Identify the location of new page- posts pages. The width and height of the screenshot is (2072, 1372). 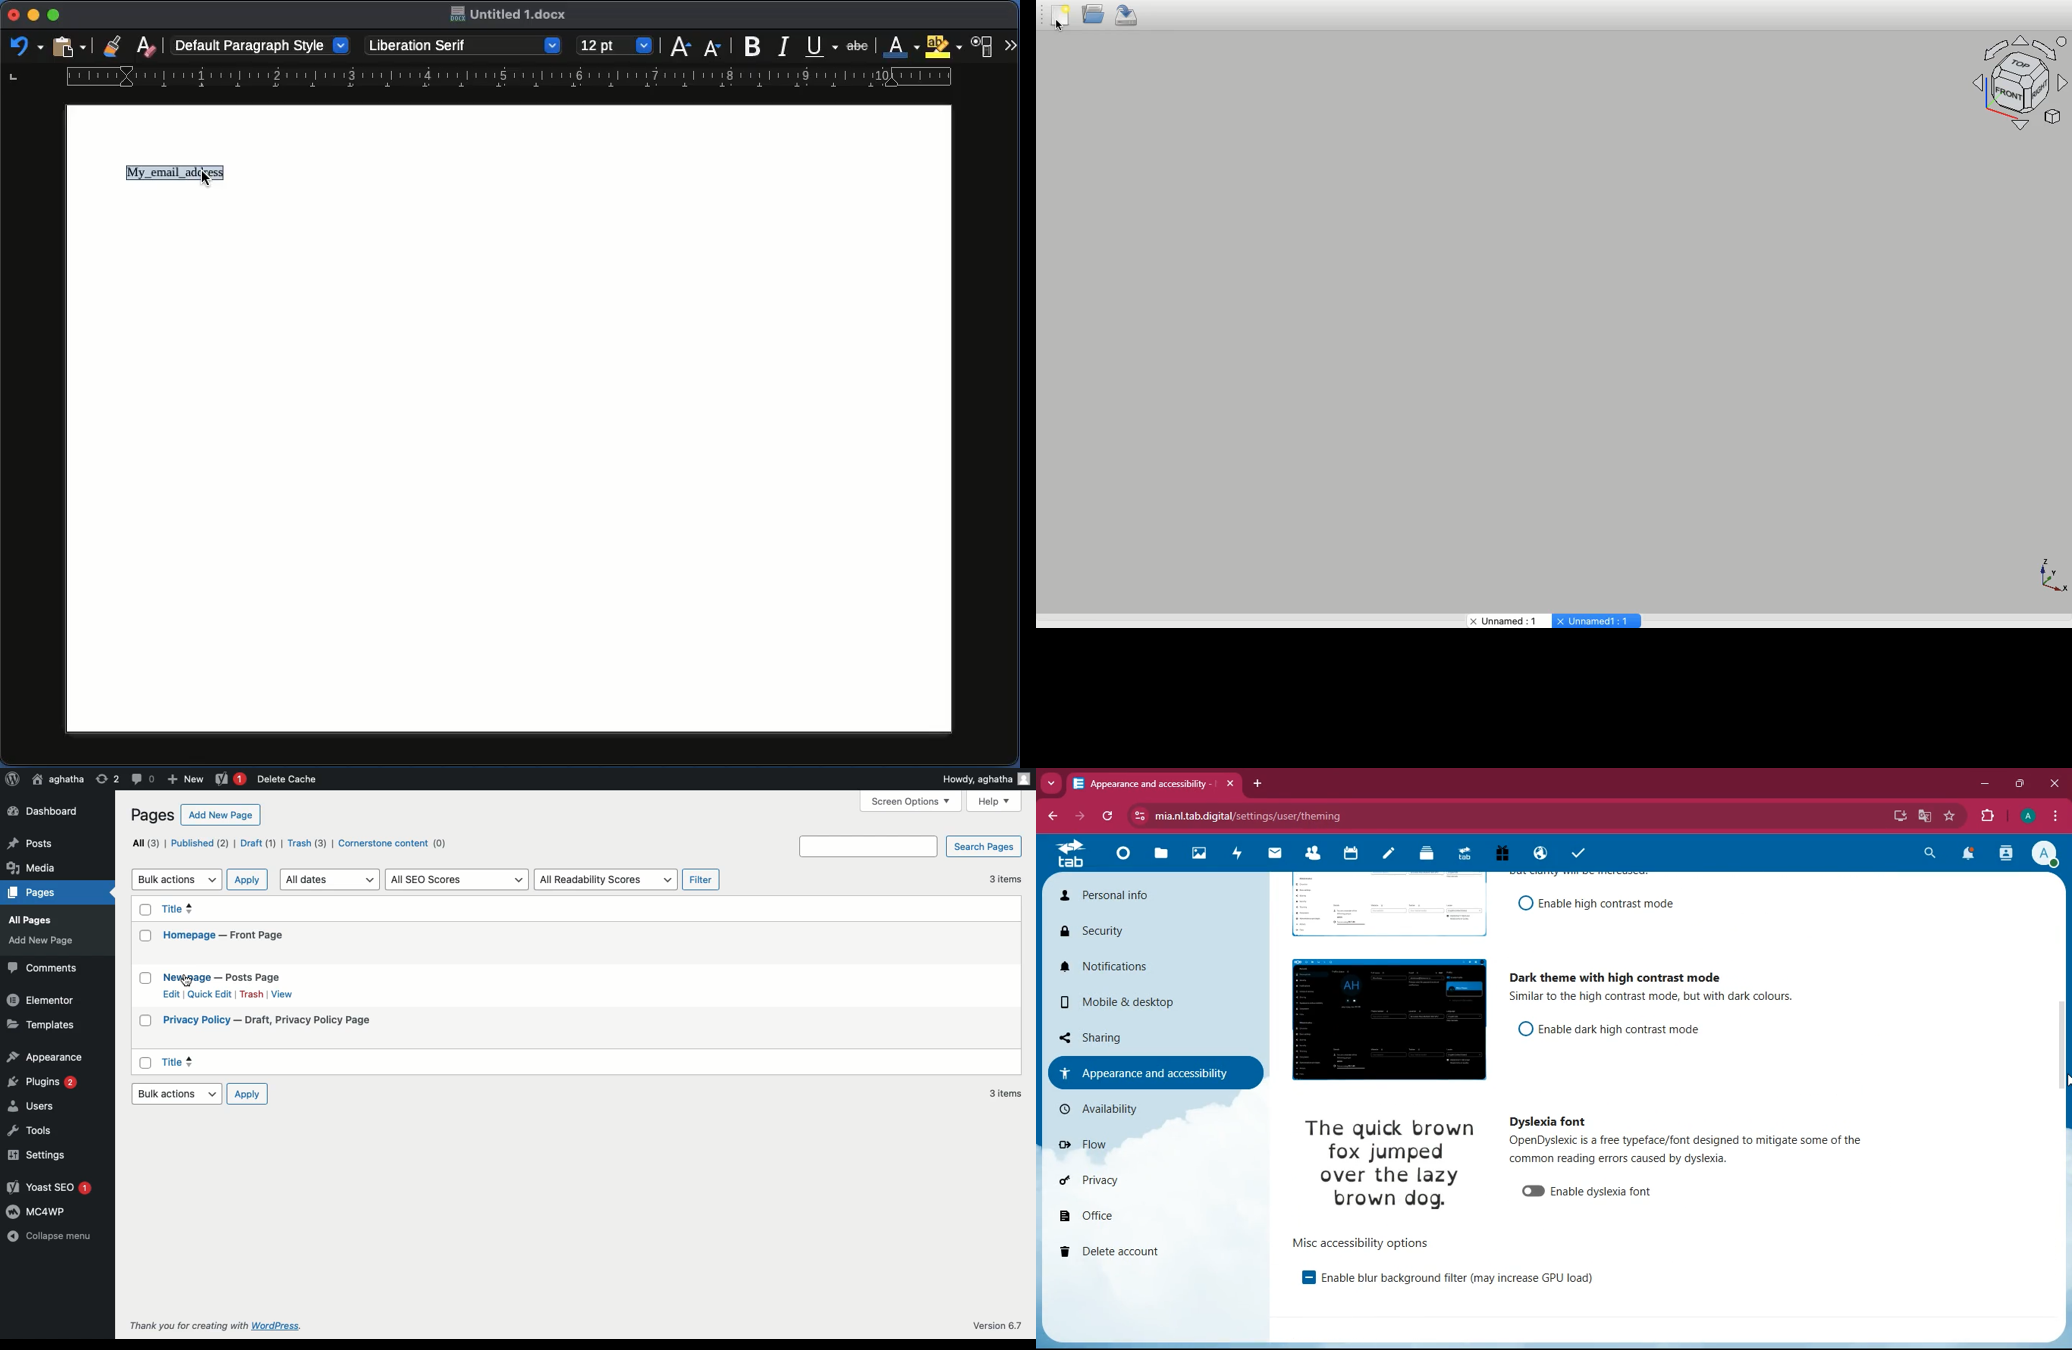
(234, 975).